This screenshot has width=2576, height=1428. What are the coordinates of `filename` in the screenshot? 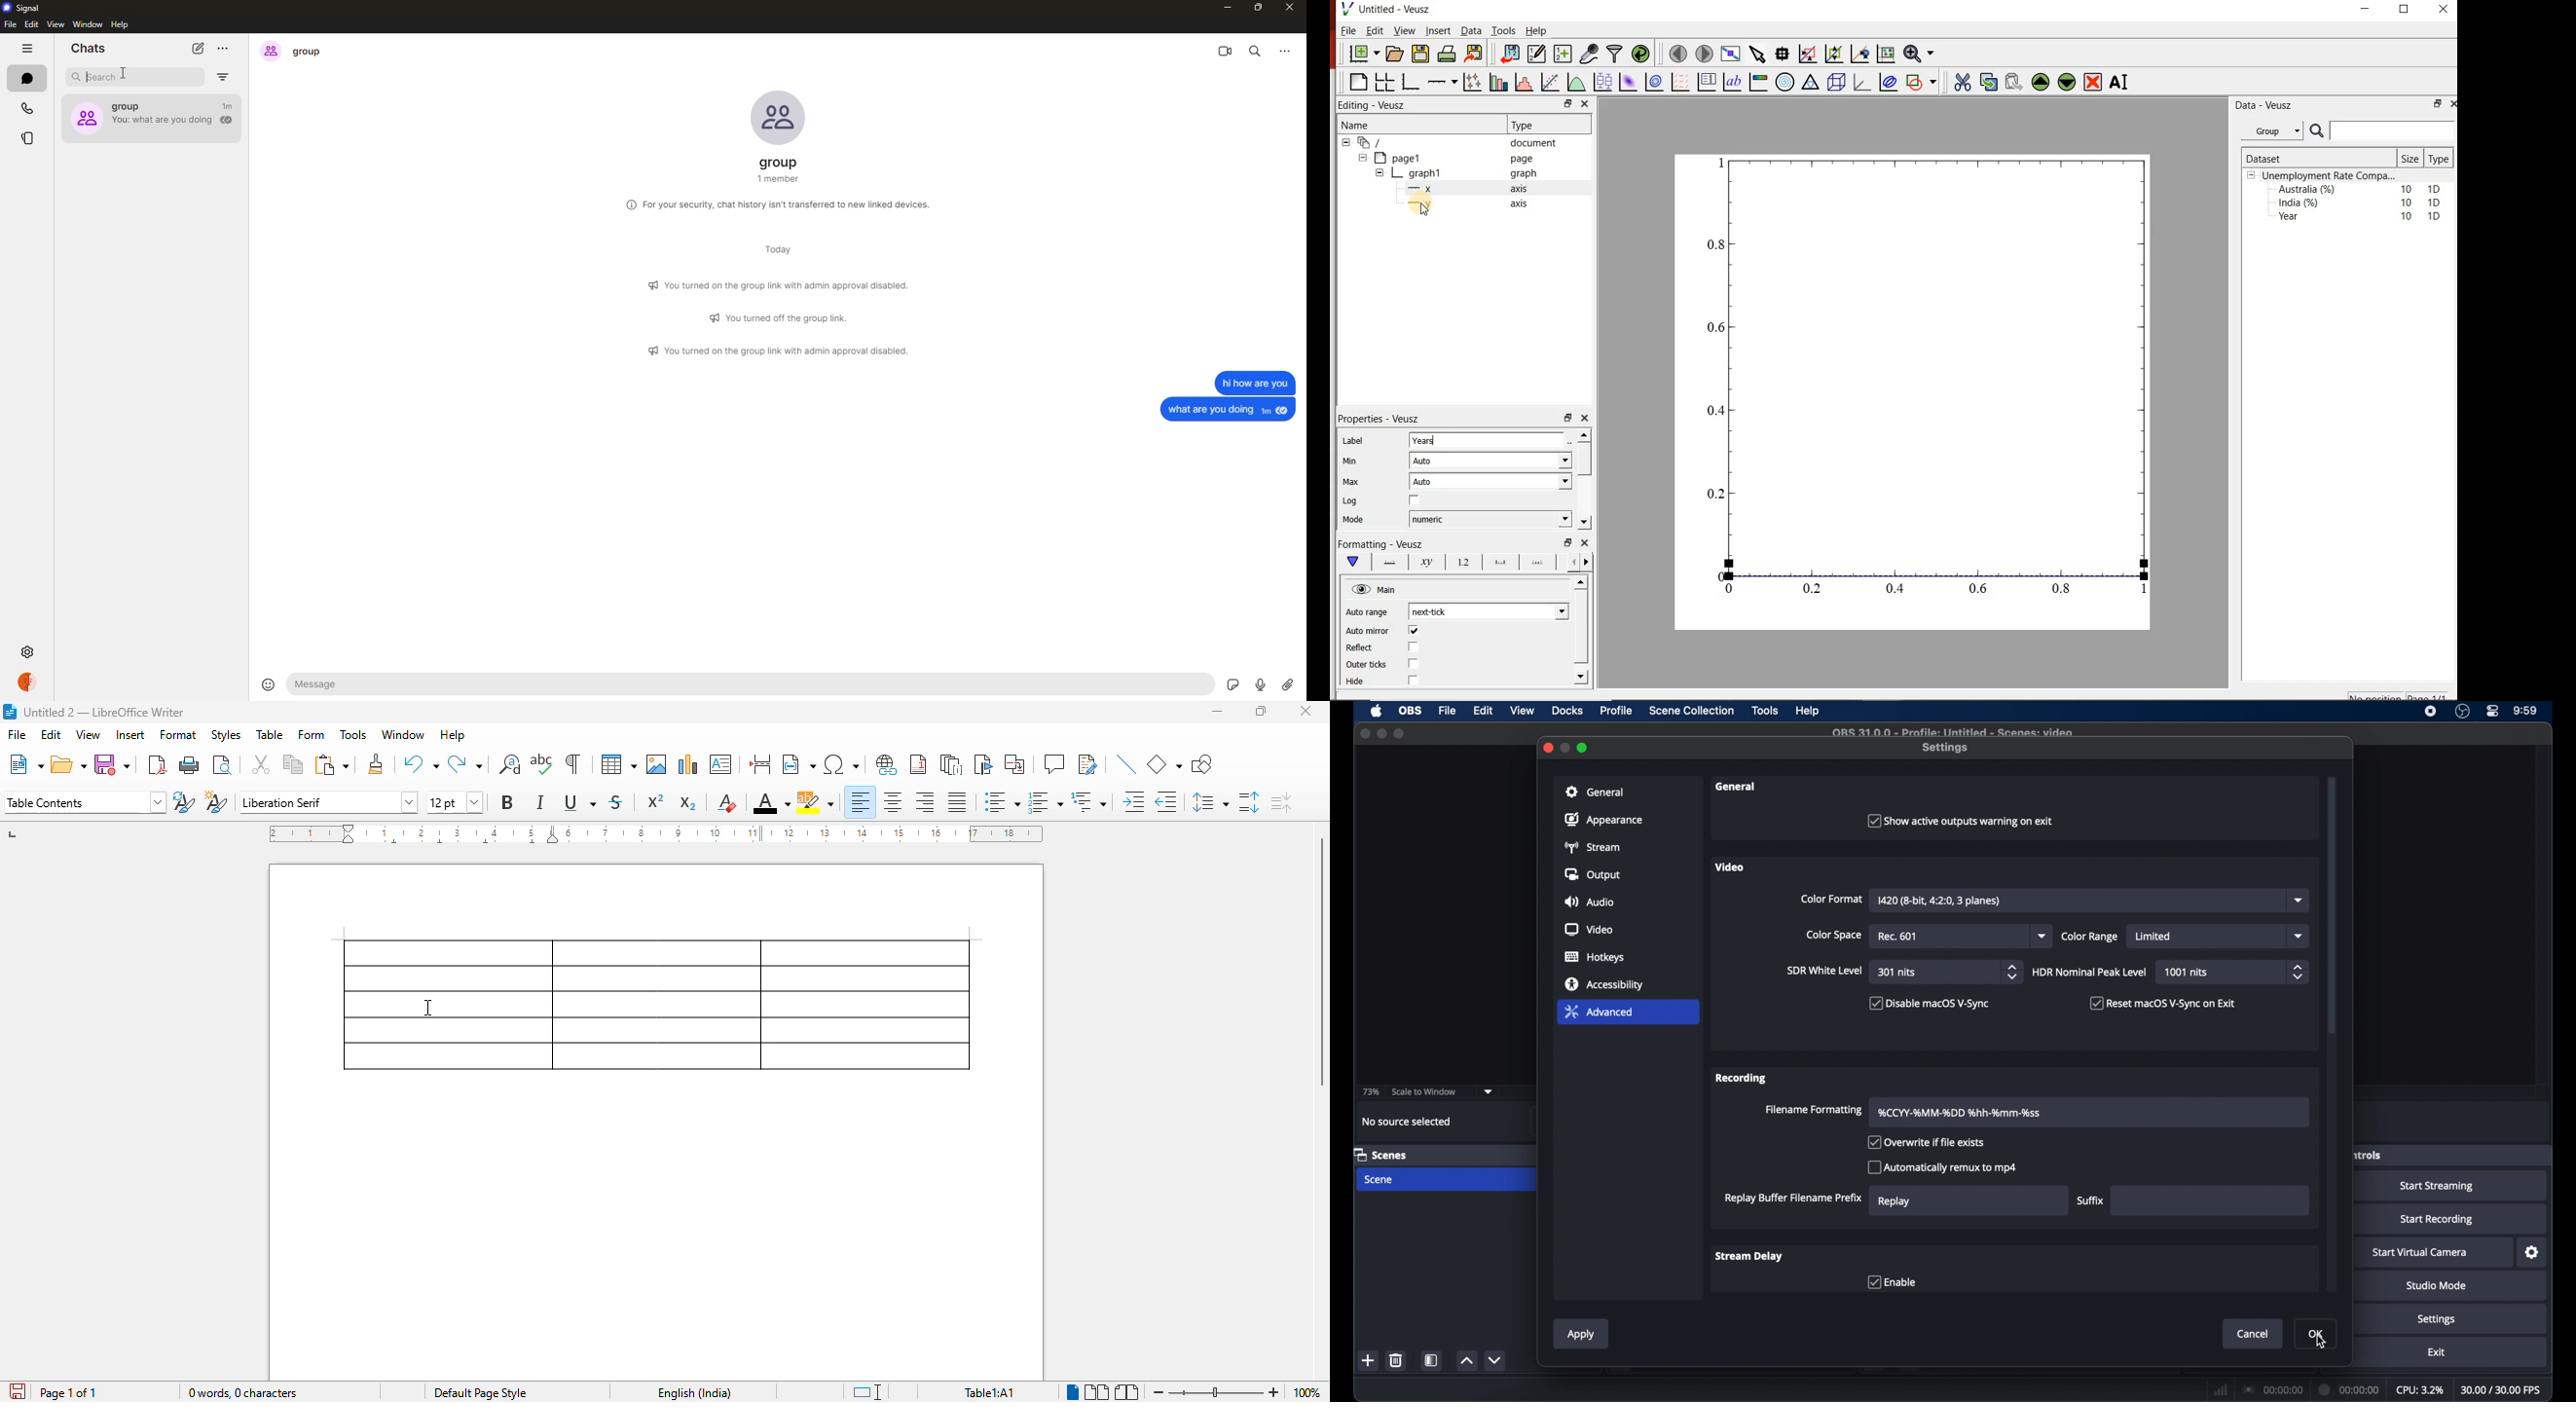 It's located at (1953, 733).